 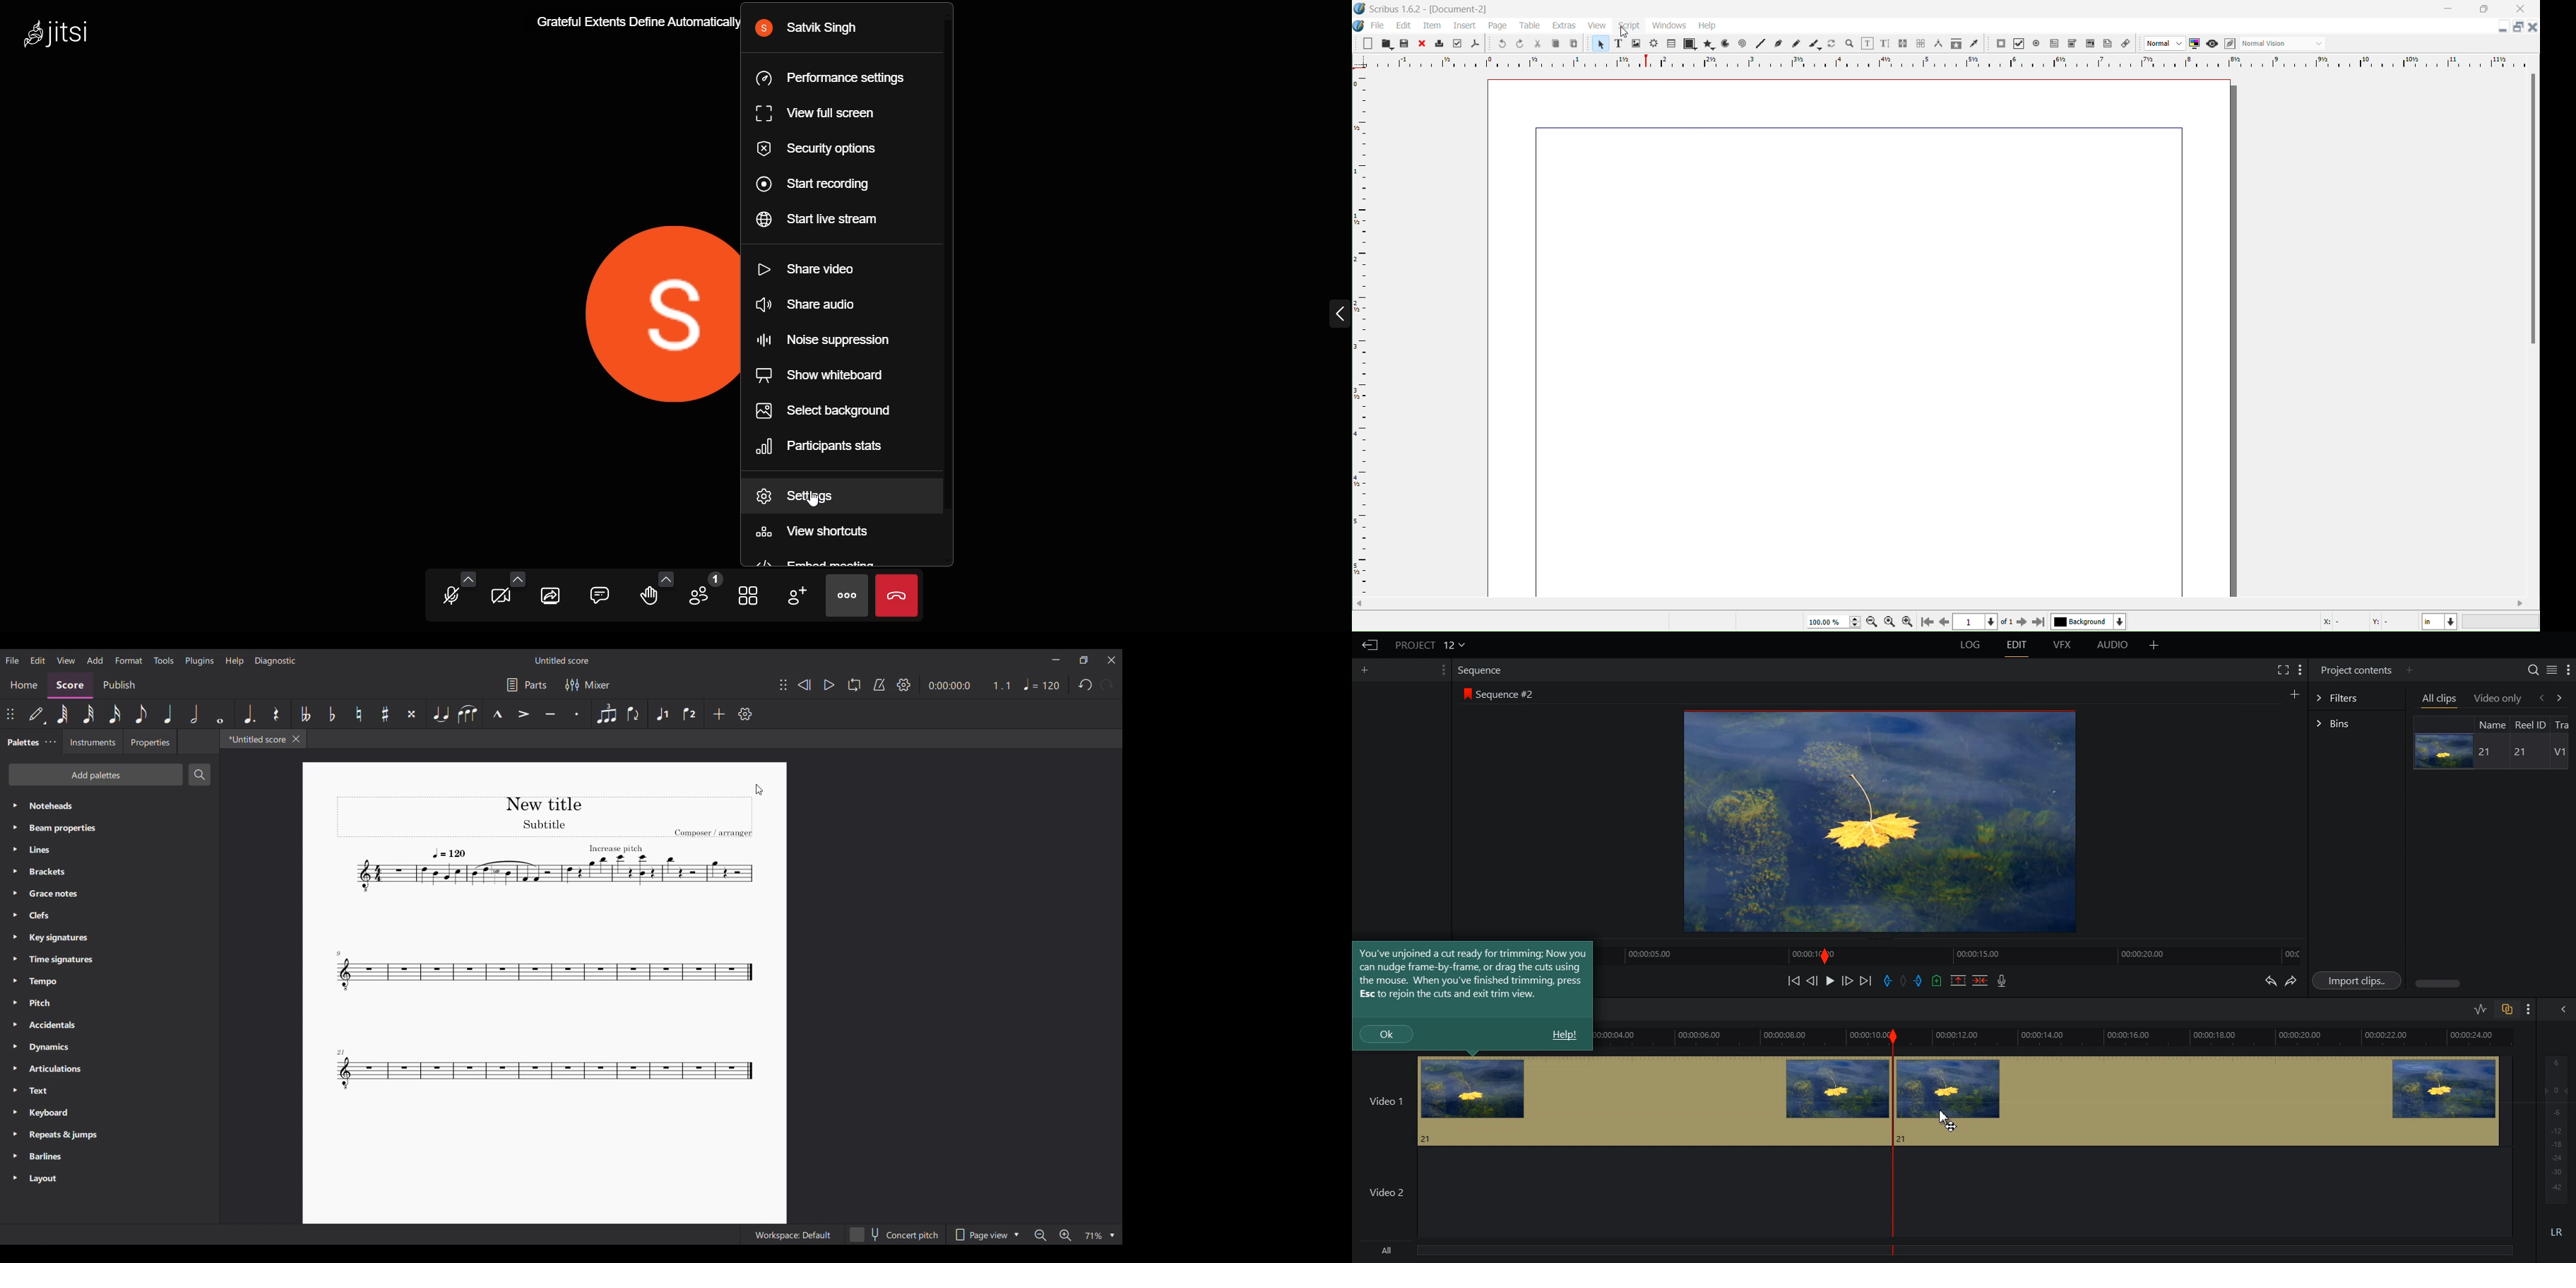 What do you see at coordinates (1980, 980) in the screenshot?
I see `Delete` at bounding box center [1980, 980].